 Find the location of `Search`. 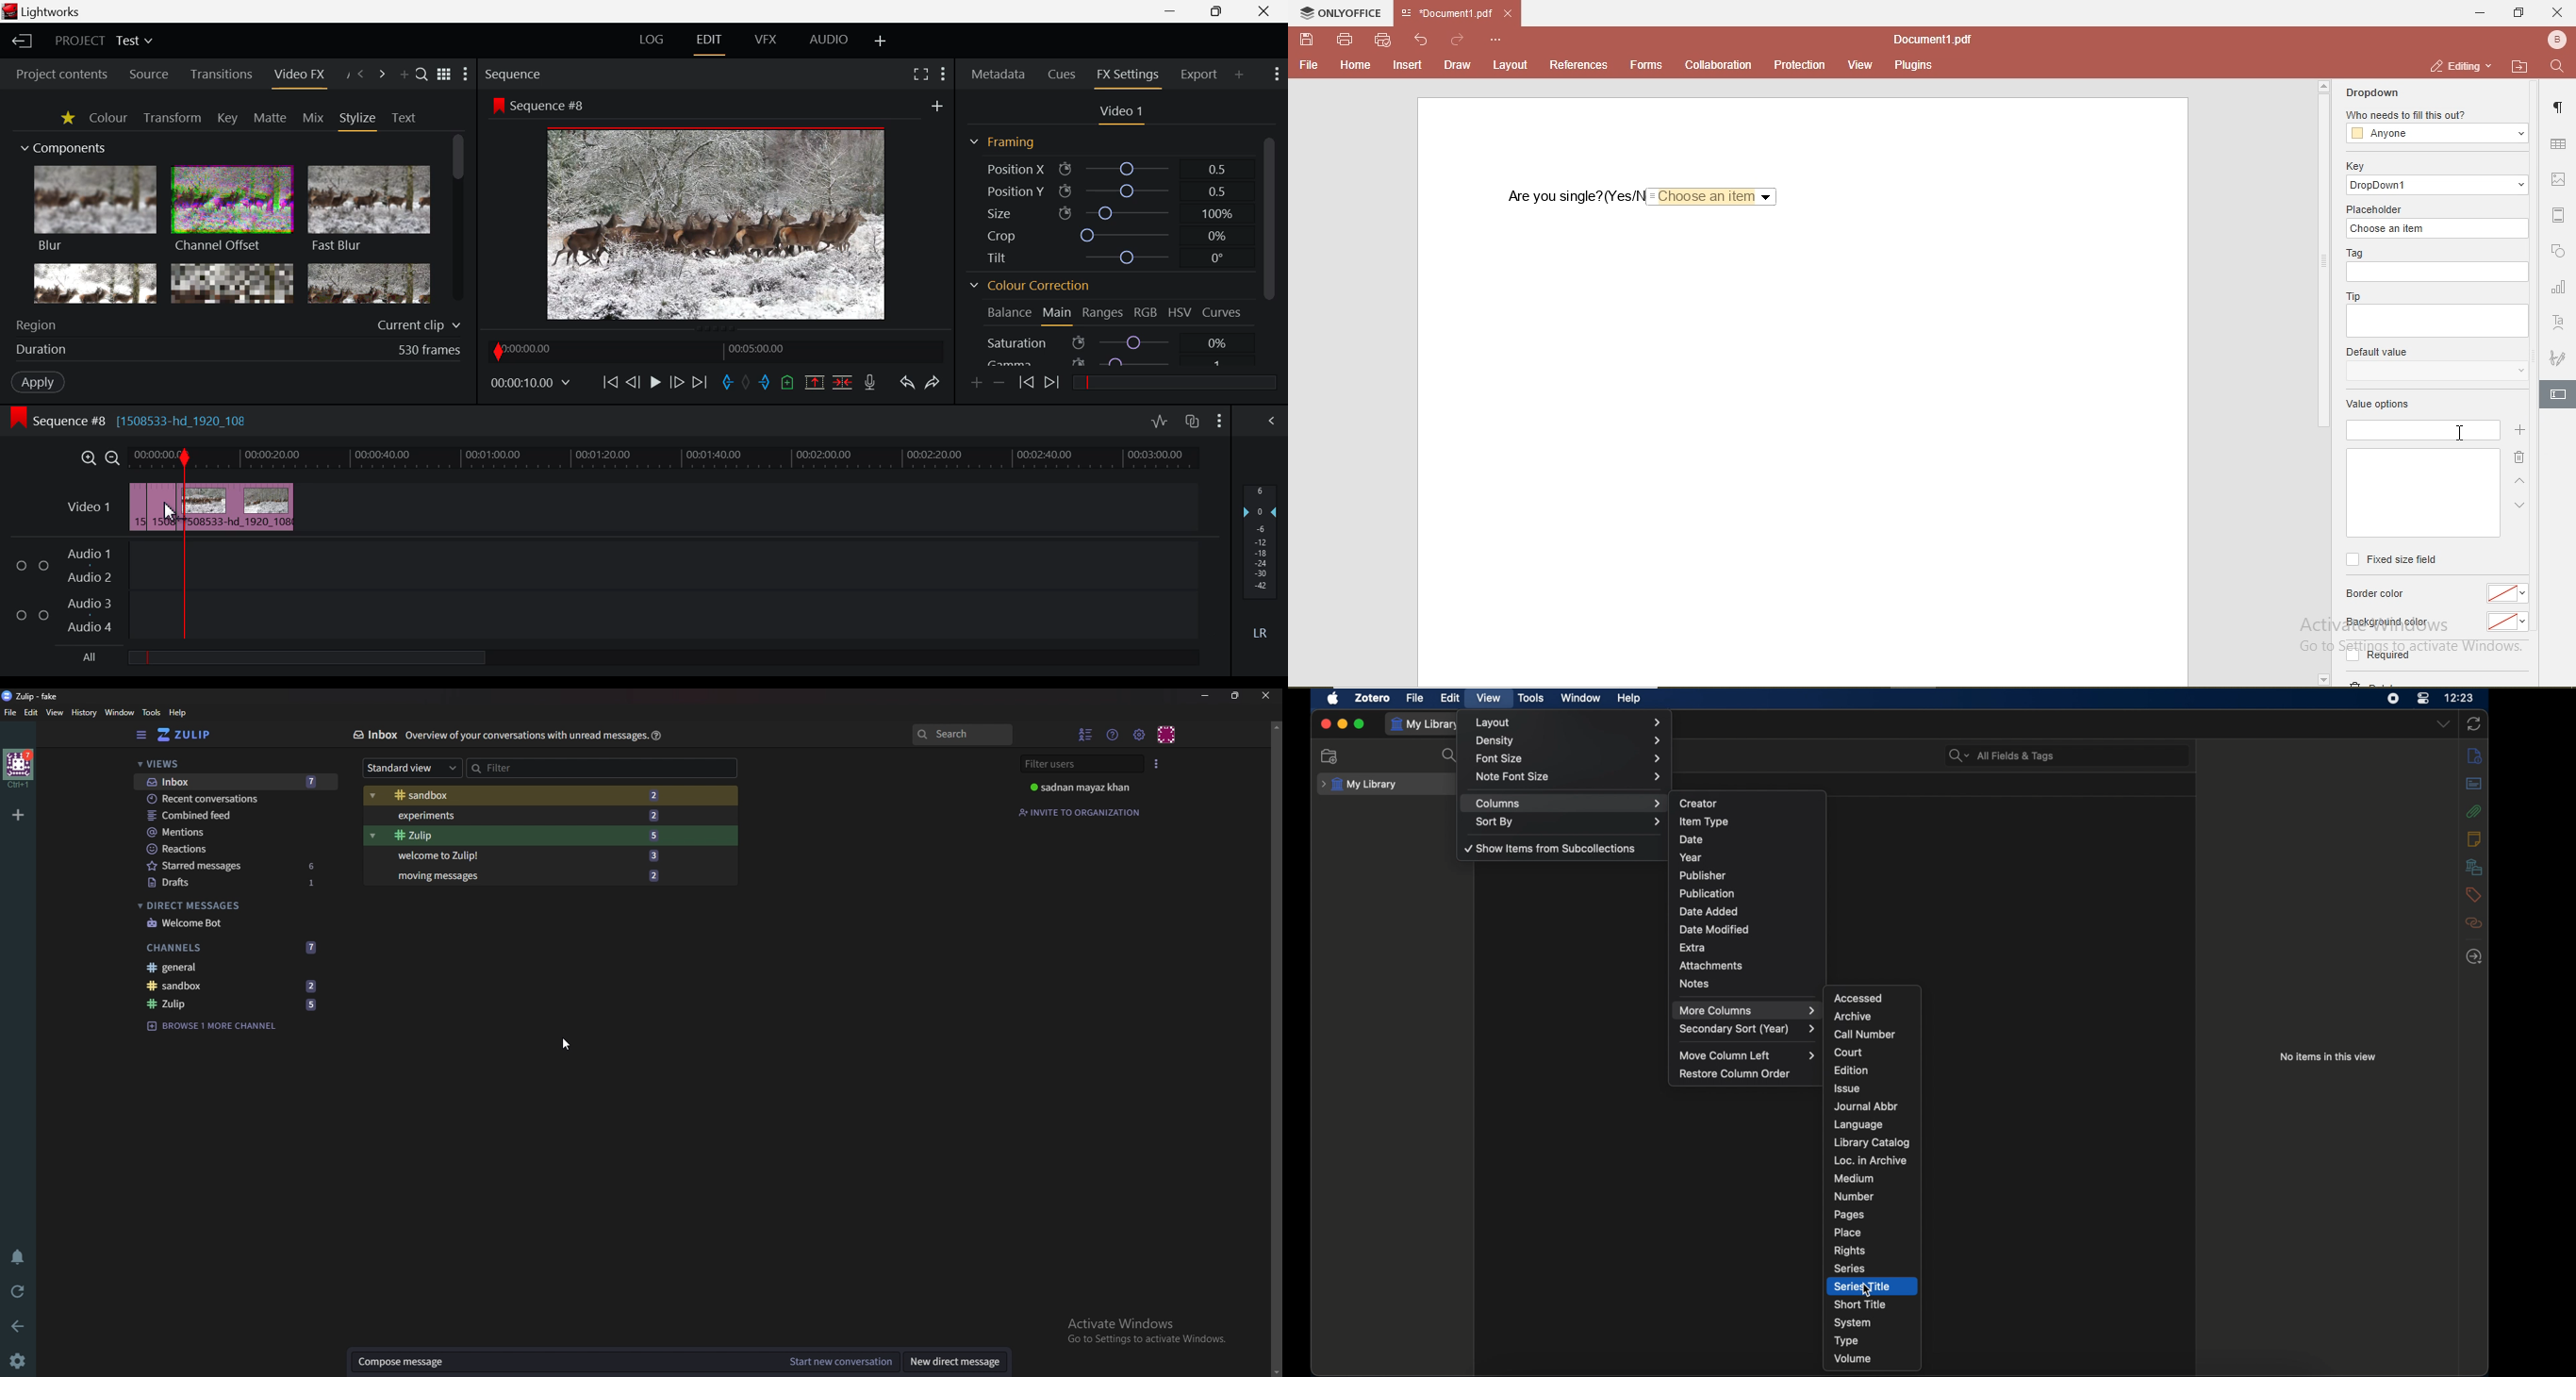

Search is located at coordinates (423, 75).